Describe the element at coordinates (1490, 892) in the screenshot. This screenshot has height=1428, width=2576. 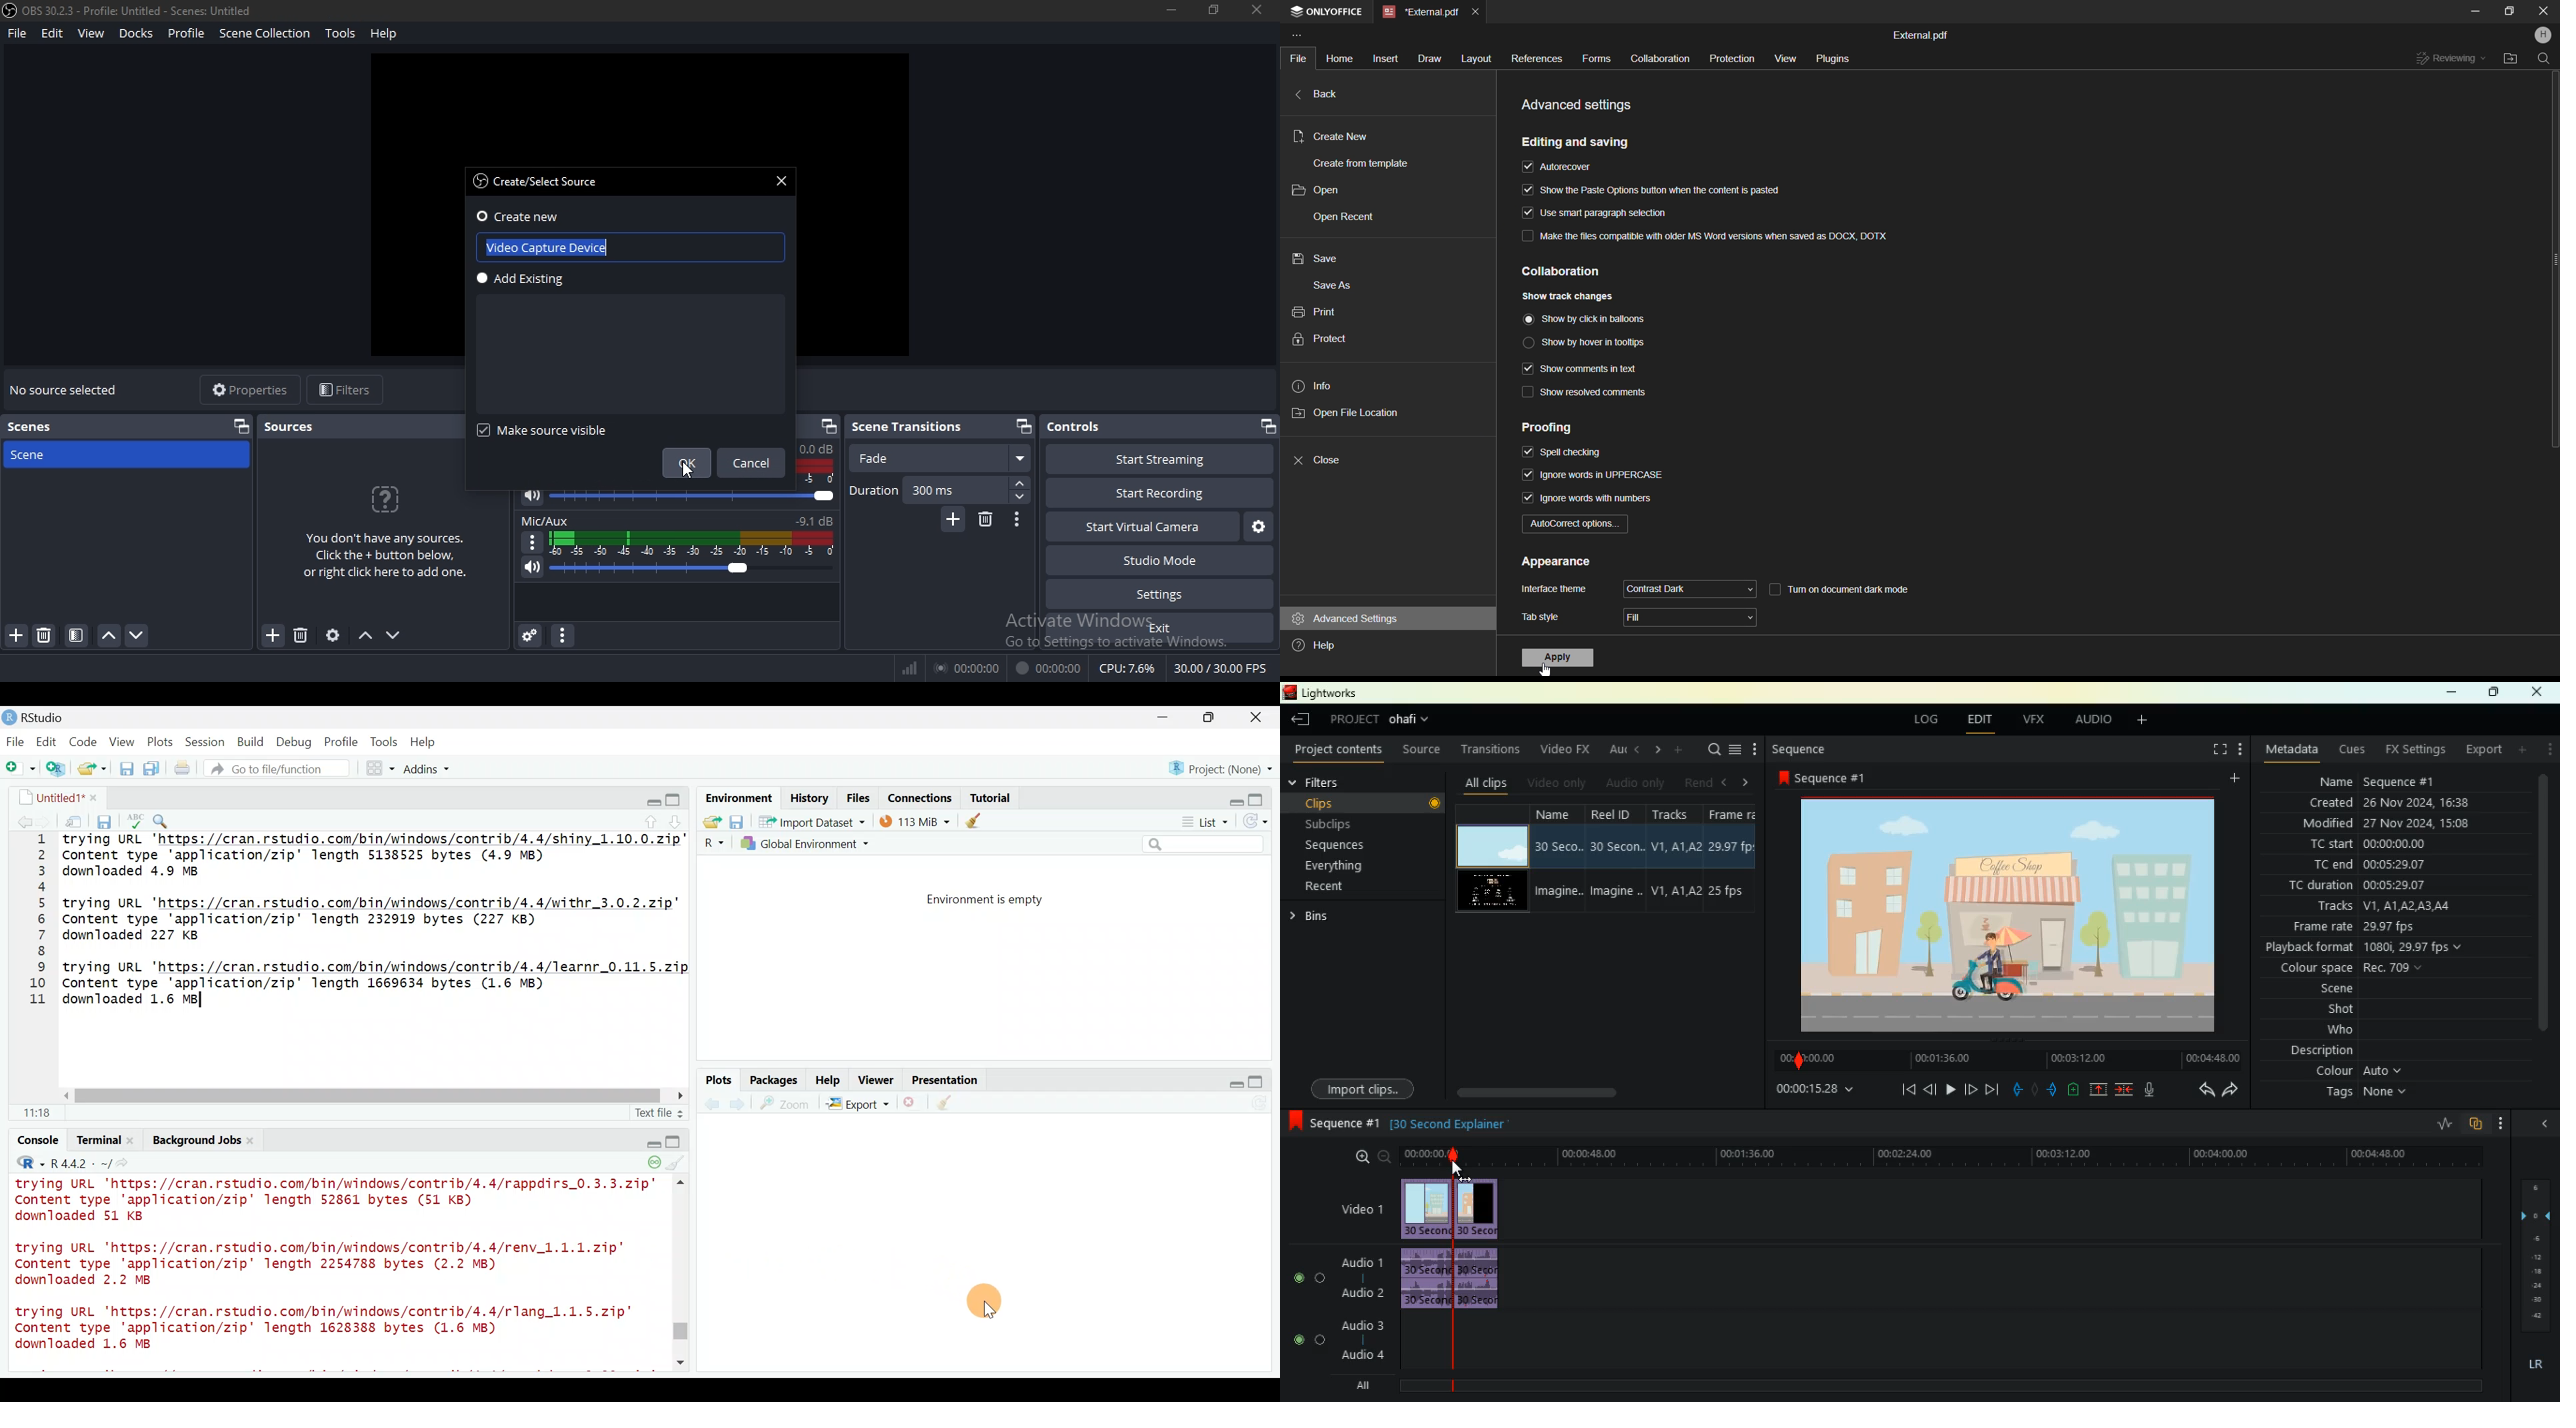
I see `video` at that location.